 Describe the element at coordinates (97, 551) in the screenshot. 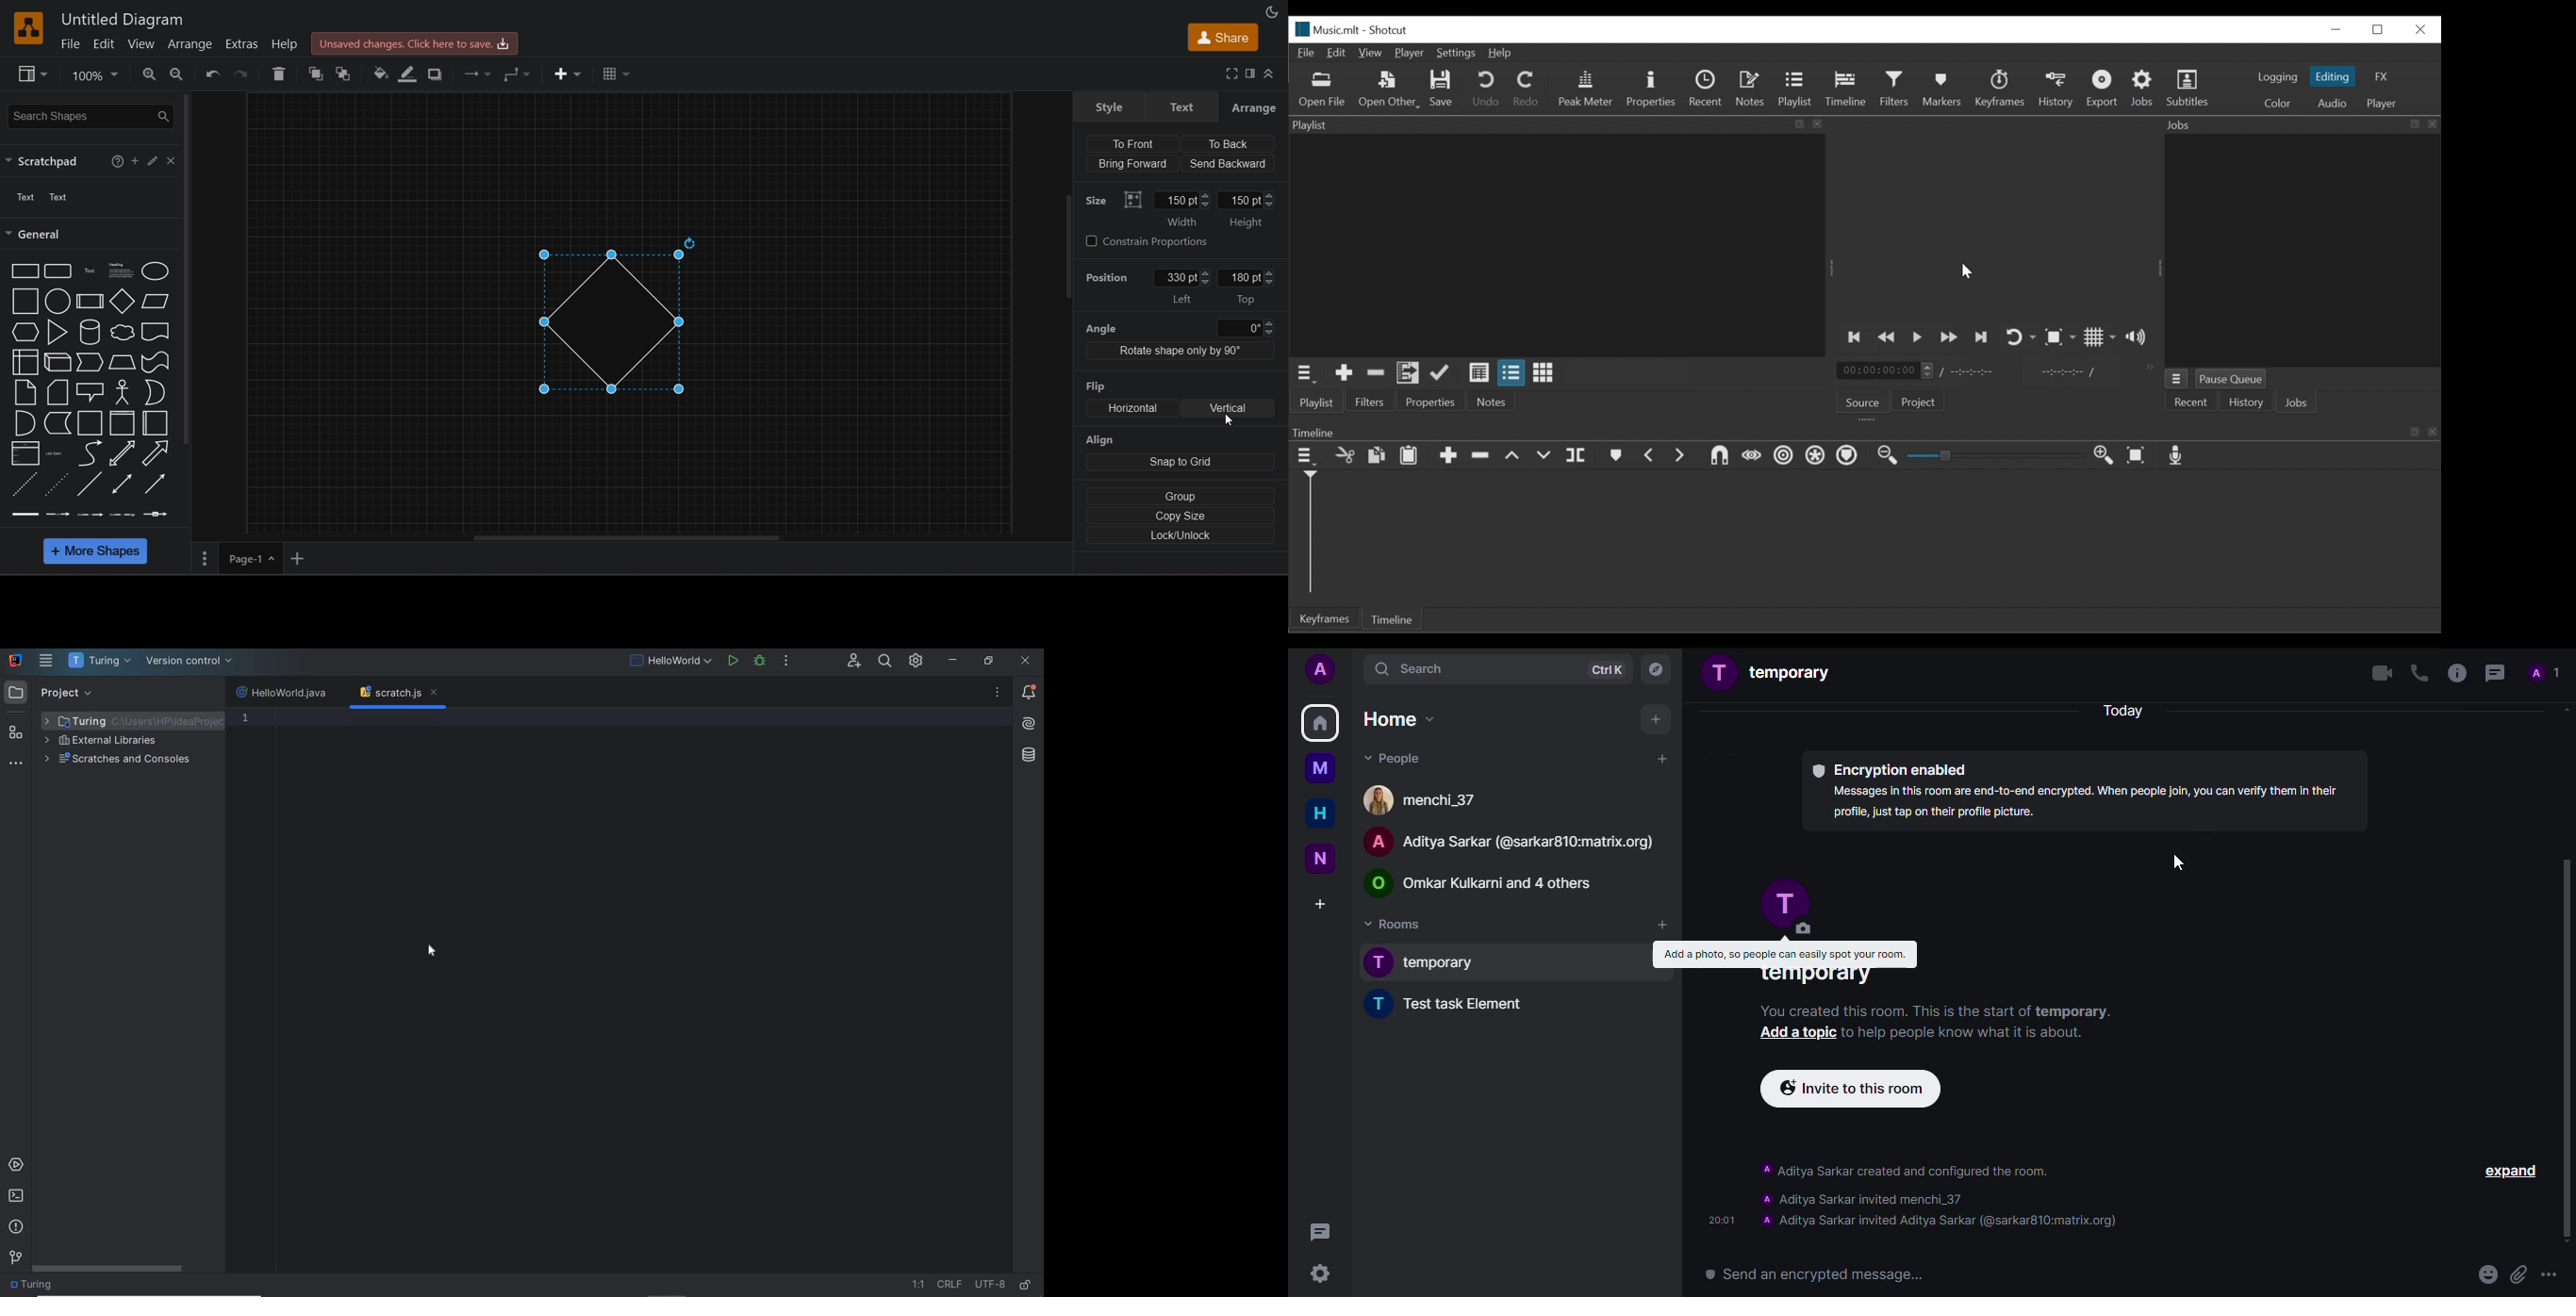

I see `more shapes` at that location.